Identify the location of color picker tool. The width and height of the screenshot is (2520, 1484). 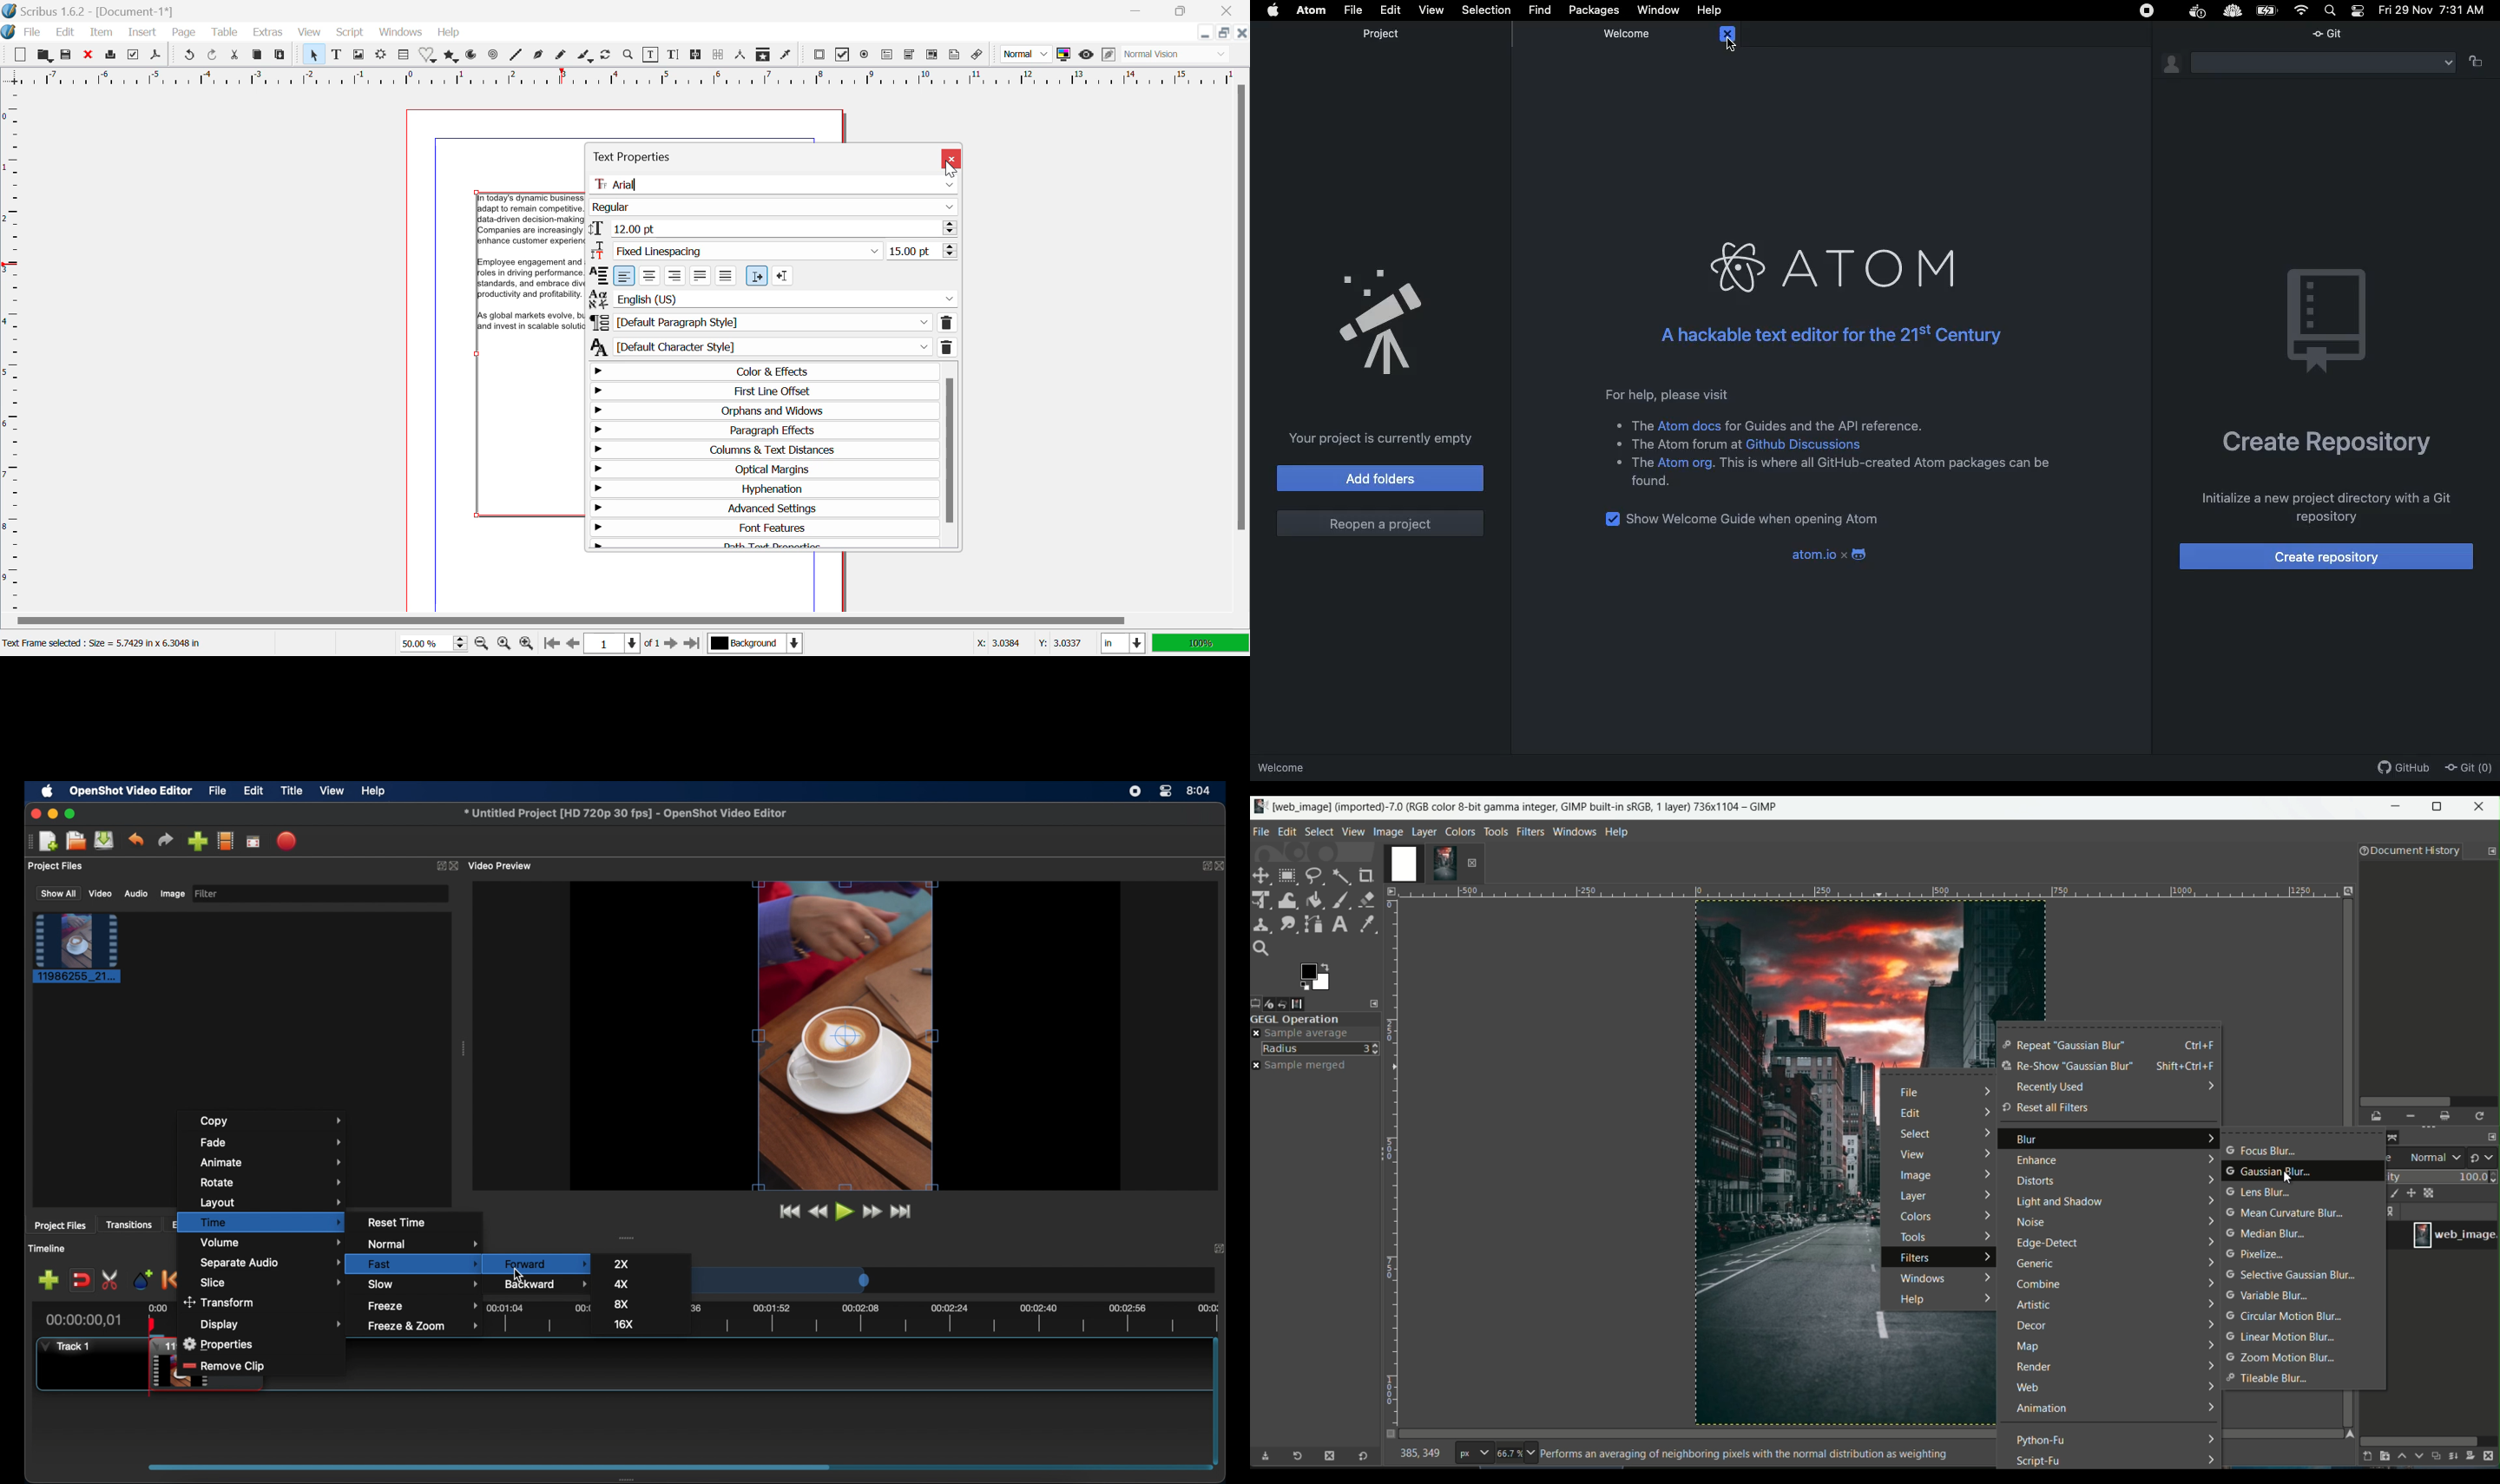
(1364, 923).